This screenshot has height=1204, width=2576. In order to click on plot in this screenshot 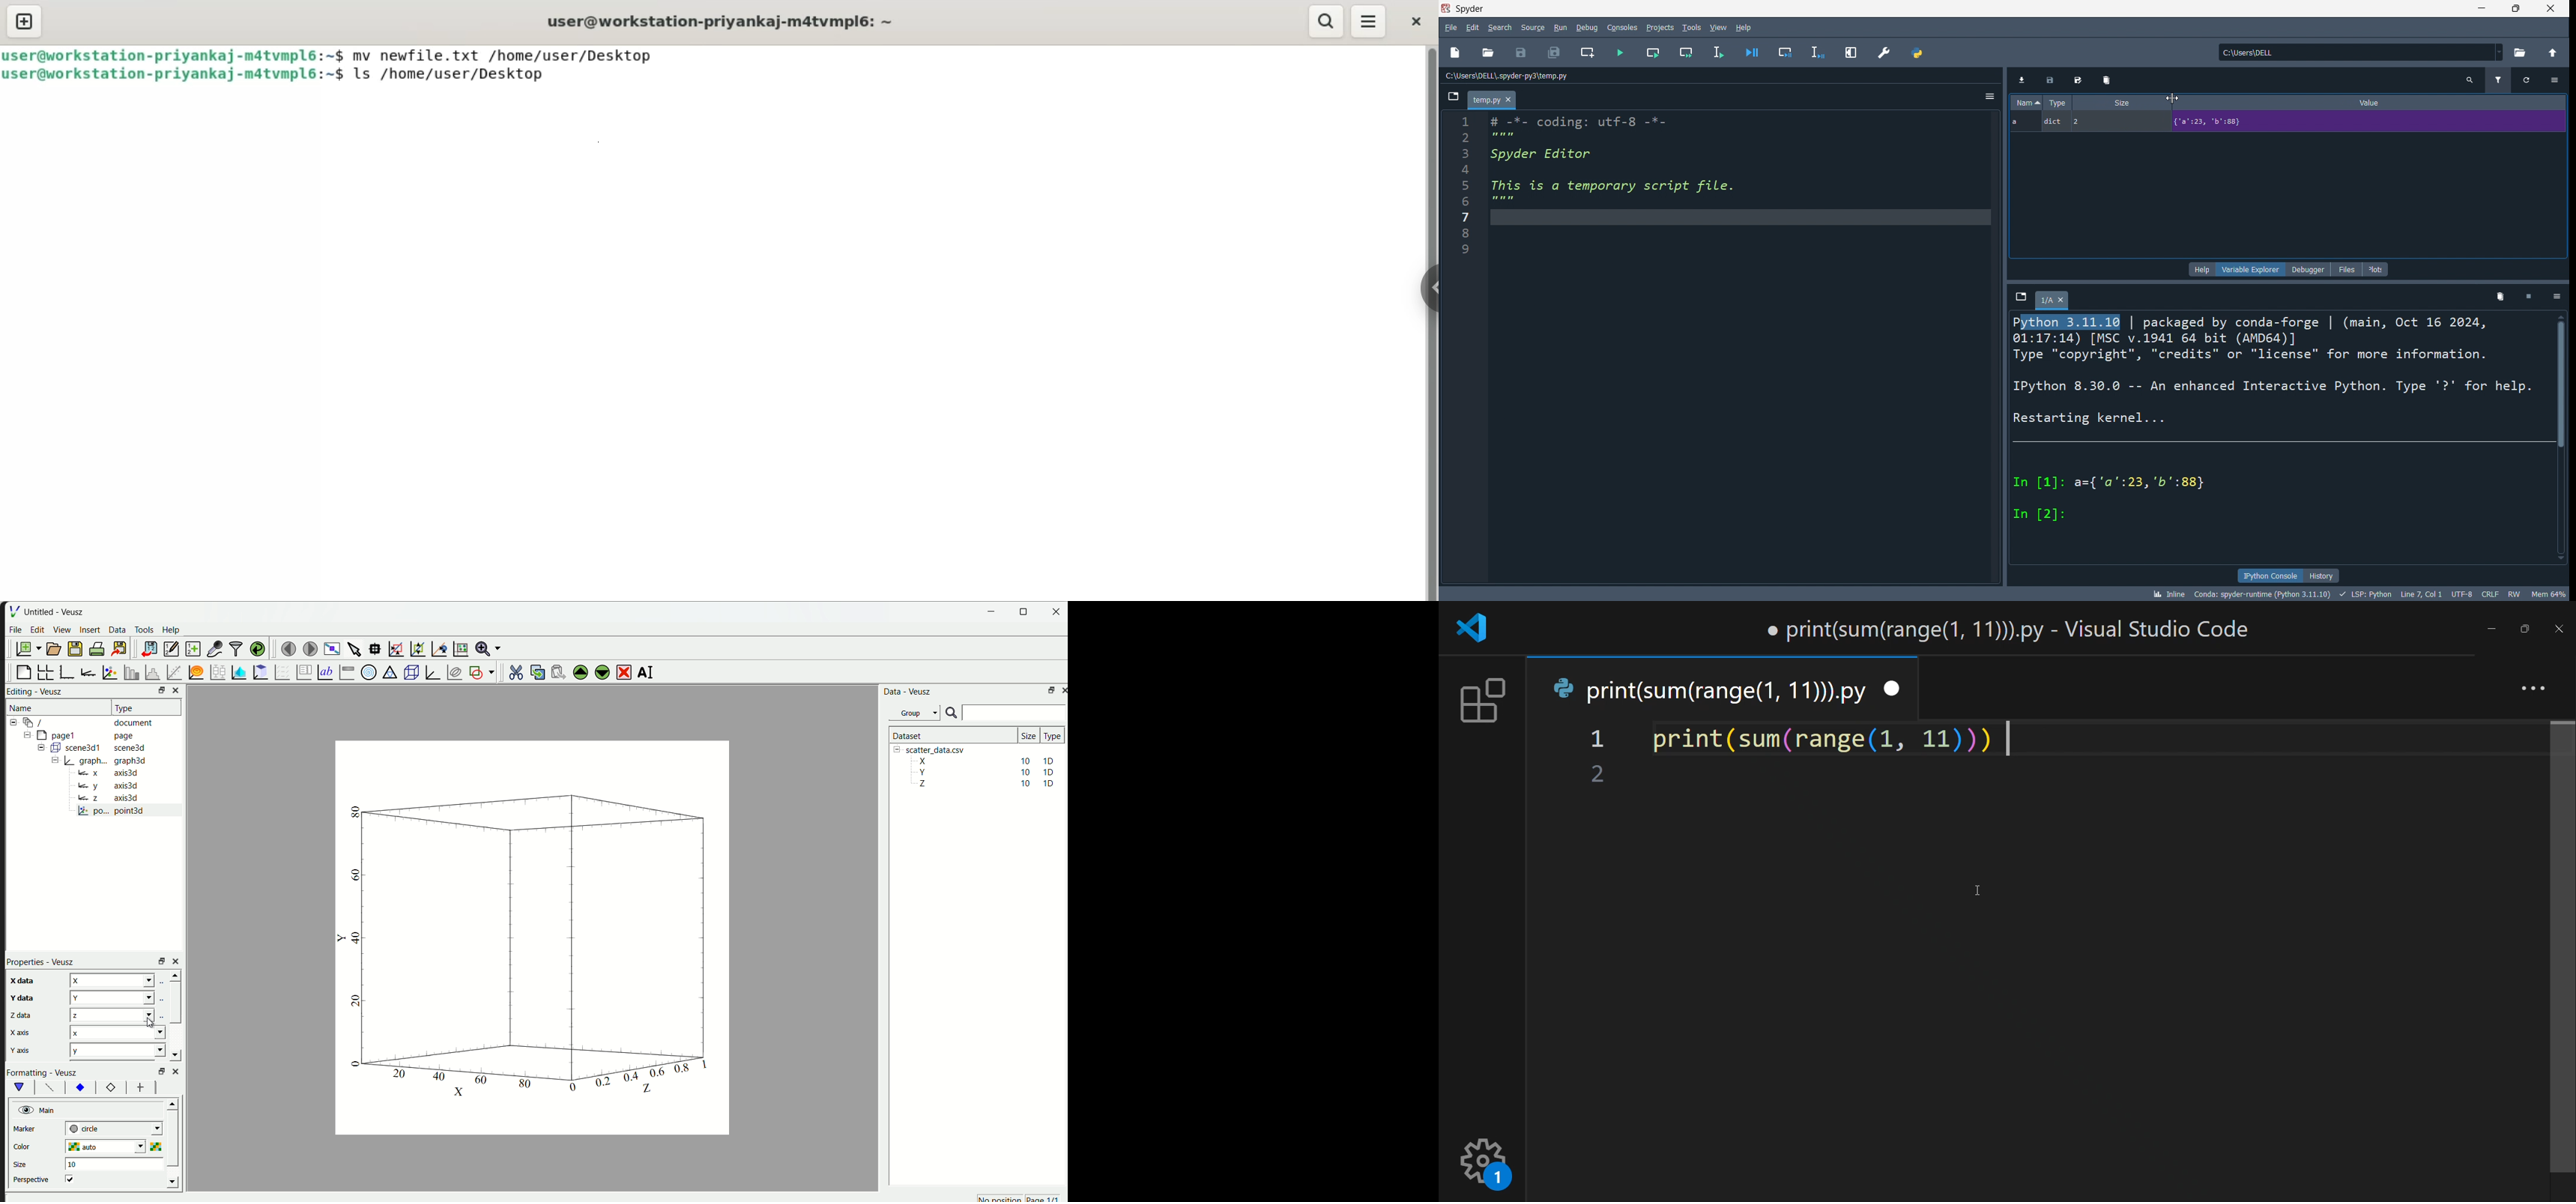, I will do `click(2377, 269)`.